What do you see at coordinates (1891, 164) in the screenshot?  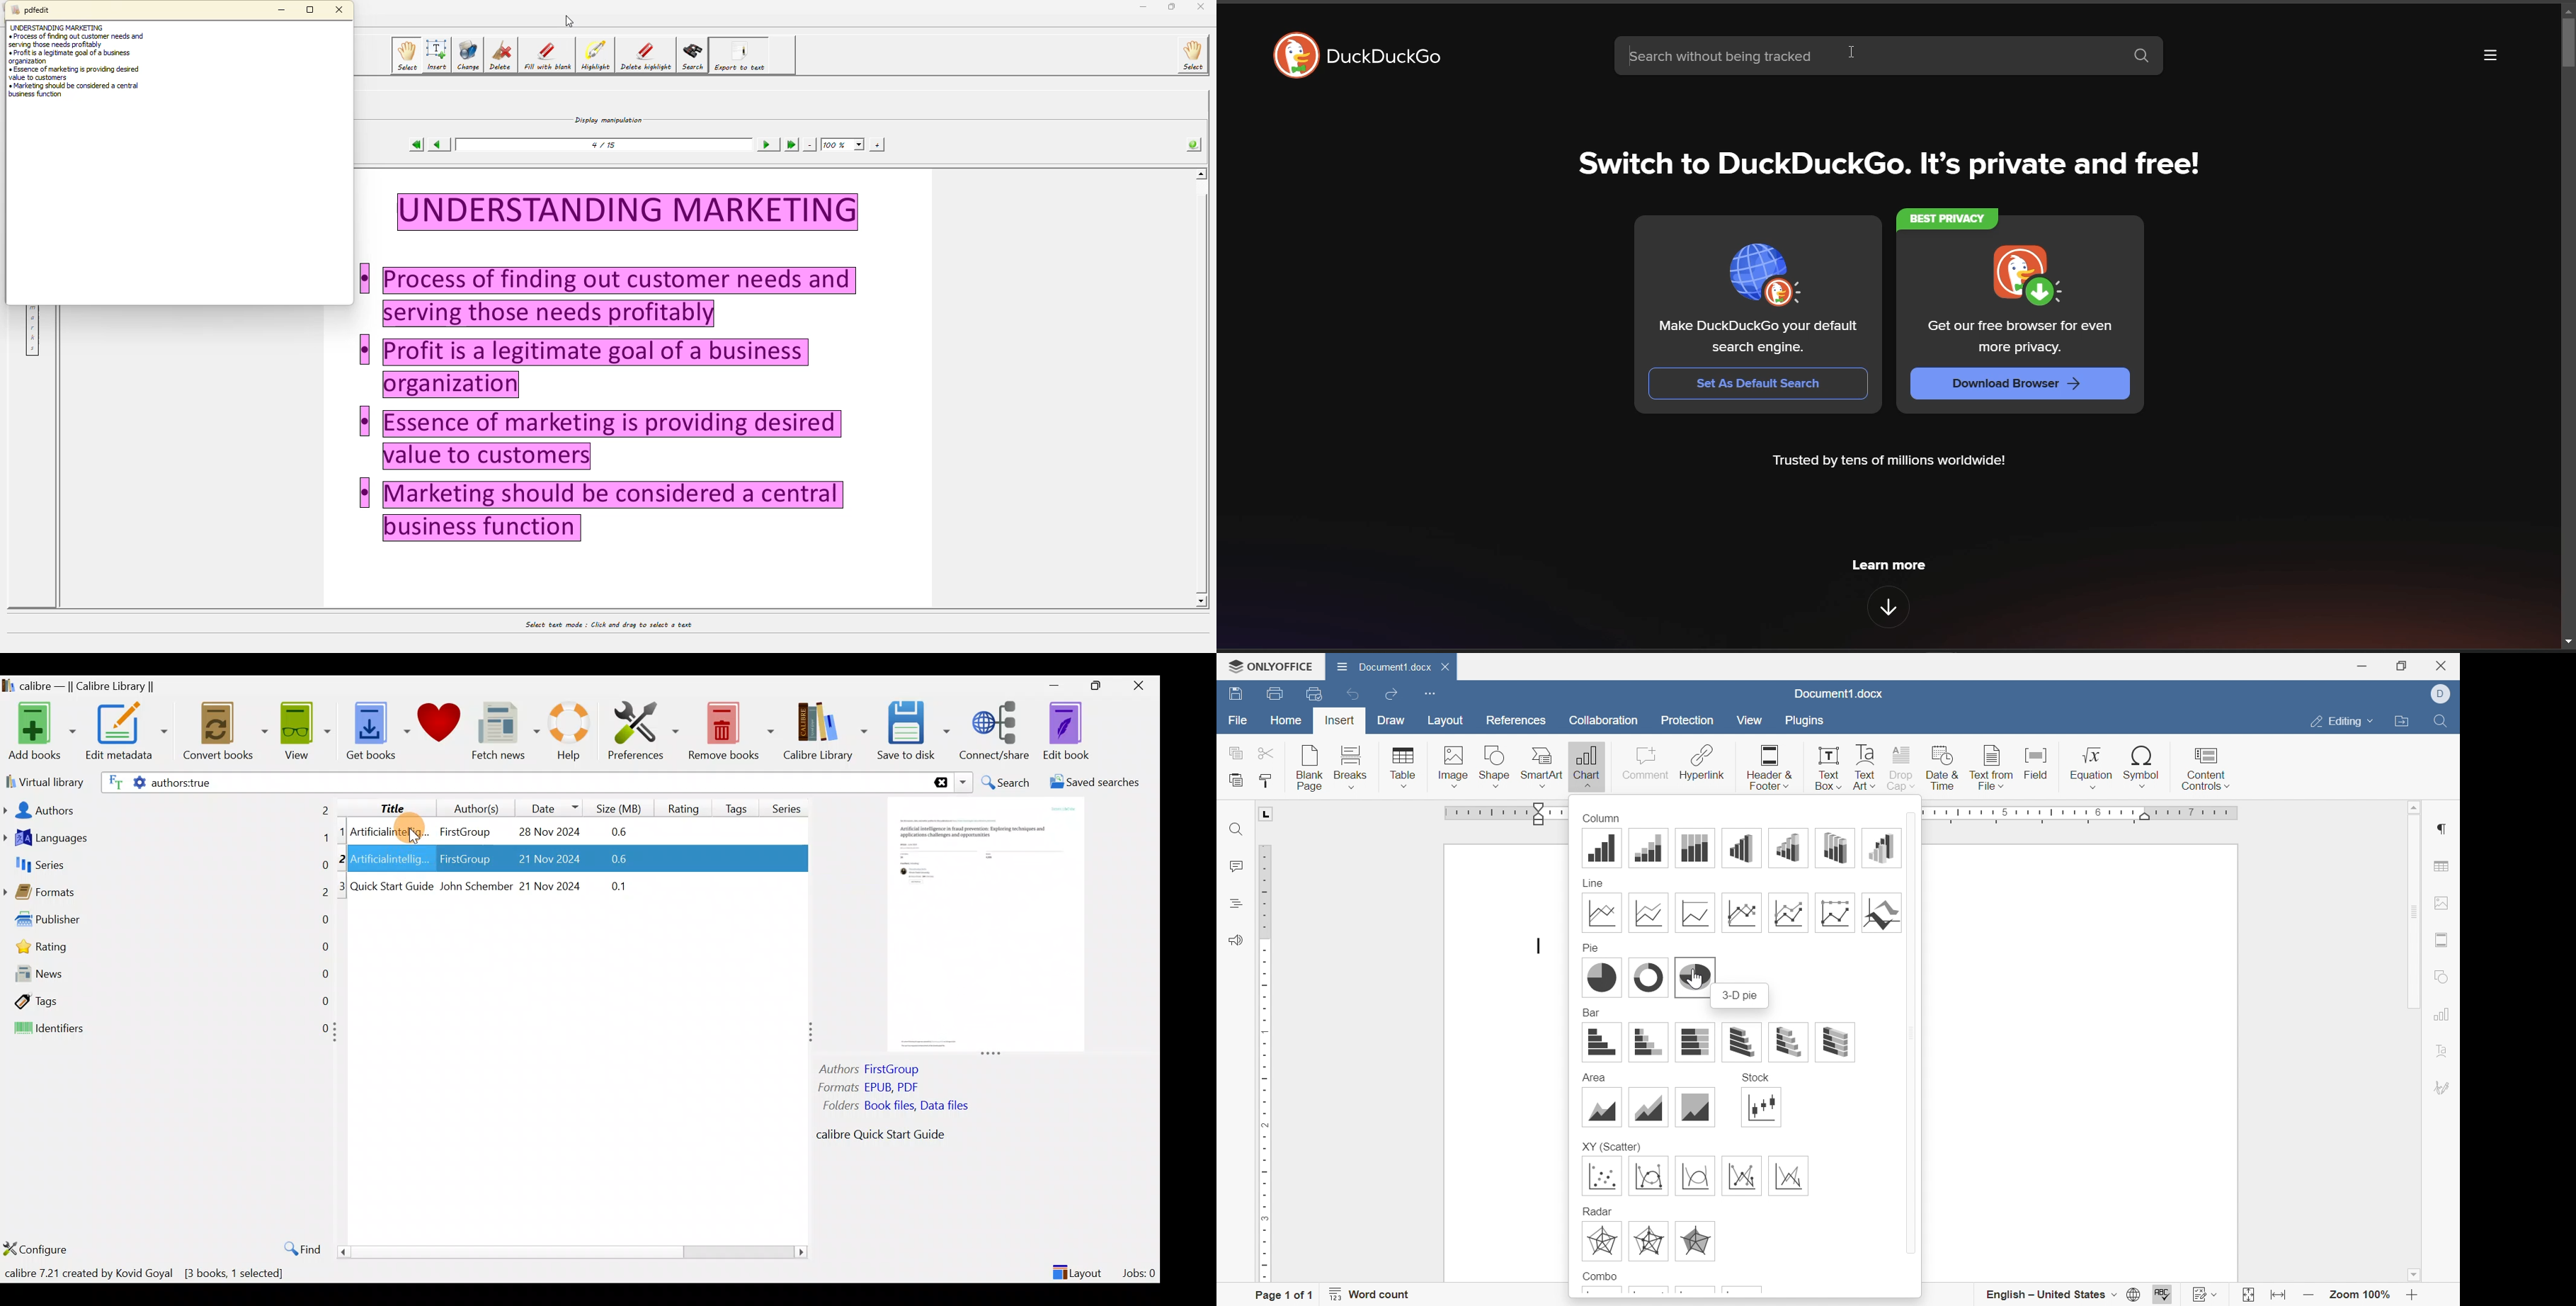 I see `Switch to DuckDuckGo. It’s private and free!` at bounding box center [1891, 164].